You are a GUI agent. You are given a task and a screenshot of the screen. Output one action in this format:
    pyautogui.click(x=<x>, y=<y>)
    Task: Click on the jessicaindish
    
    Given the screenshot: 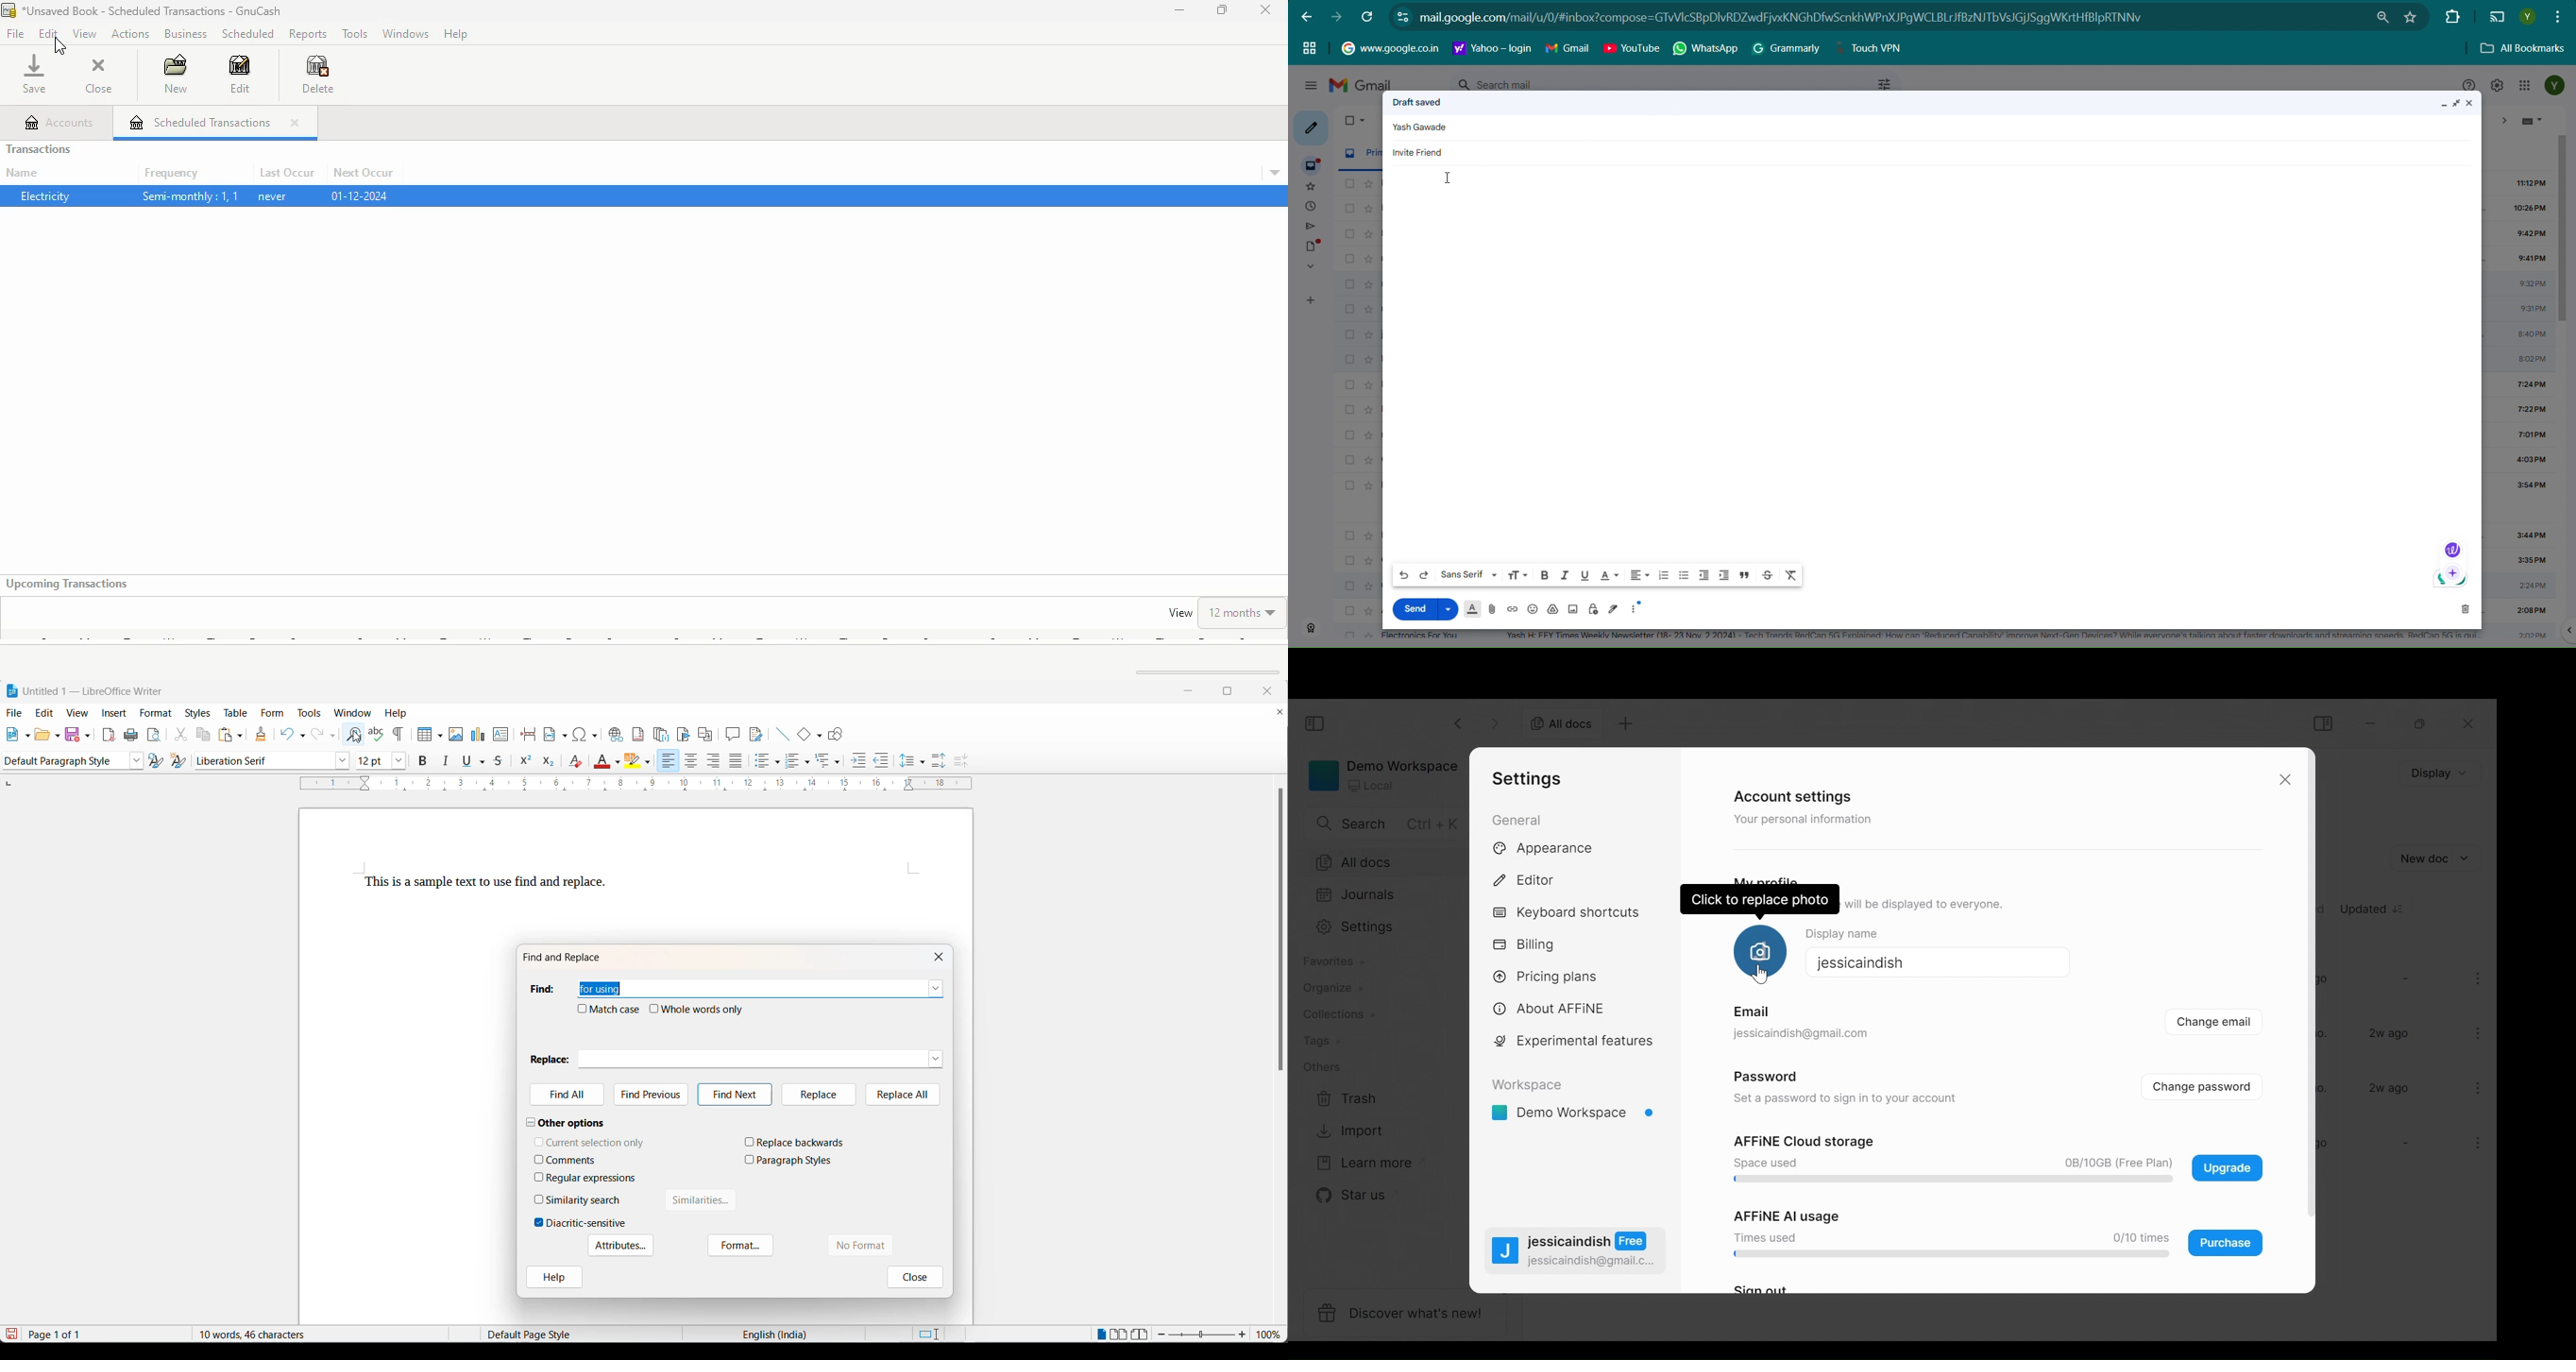 What is the action you would take?
    pyautogui.click(x=1857, y=961)
    